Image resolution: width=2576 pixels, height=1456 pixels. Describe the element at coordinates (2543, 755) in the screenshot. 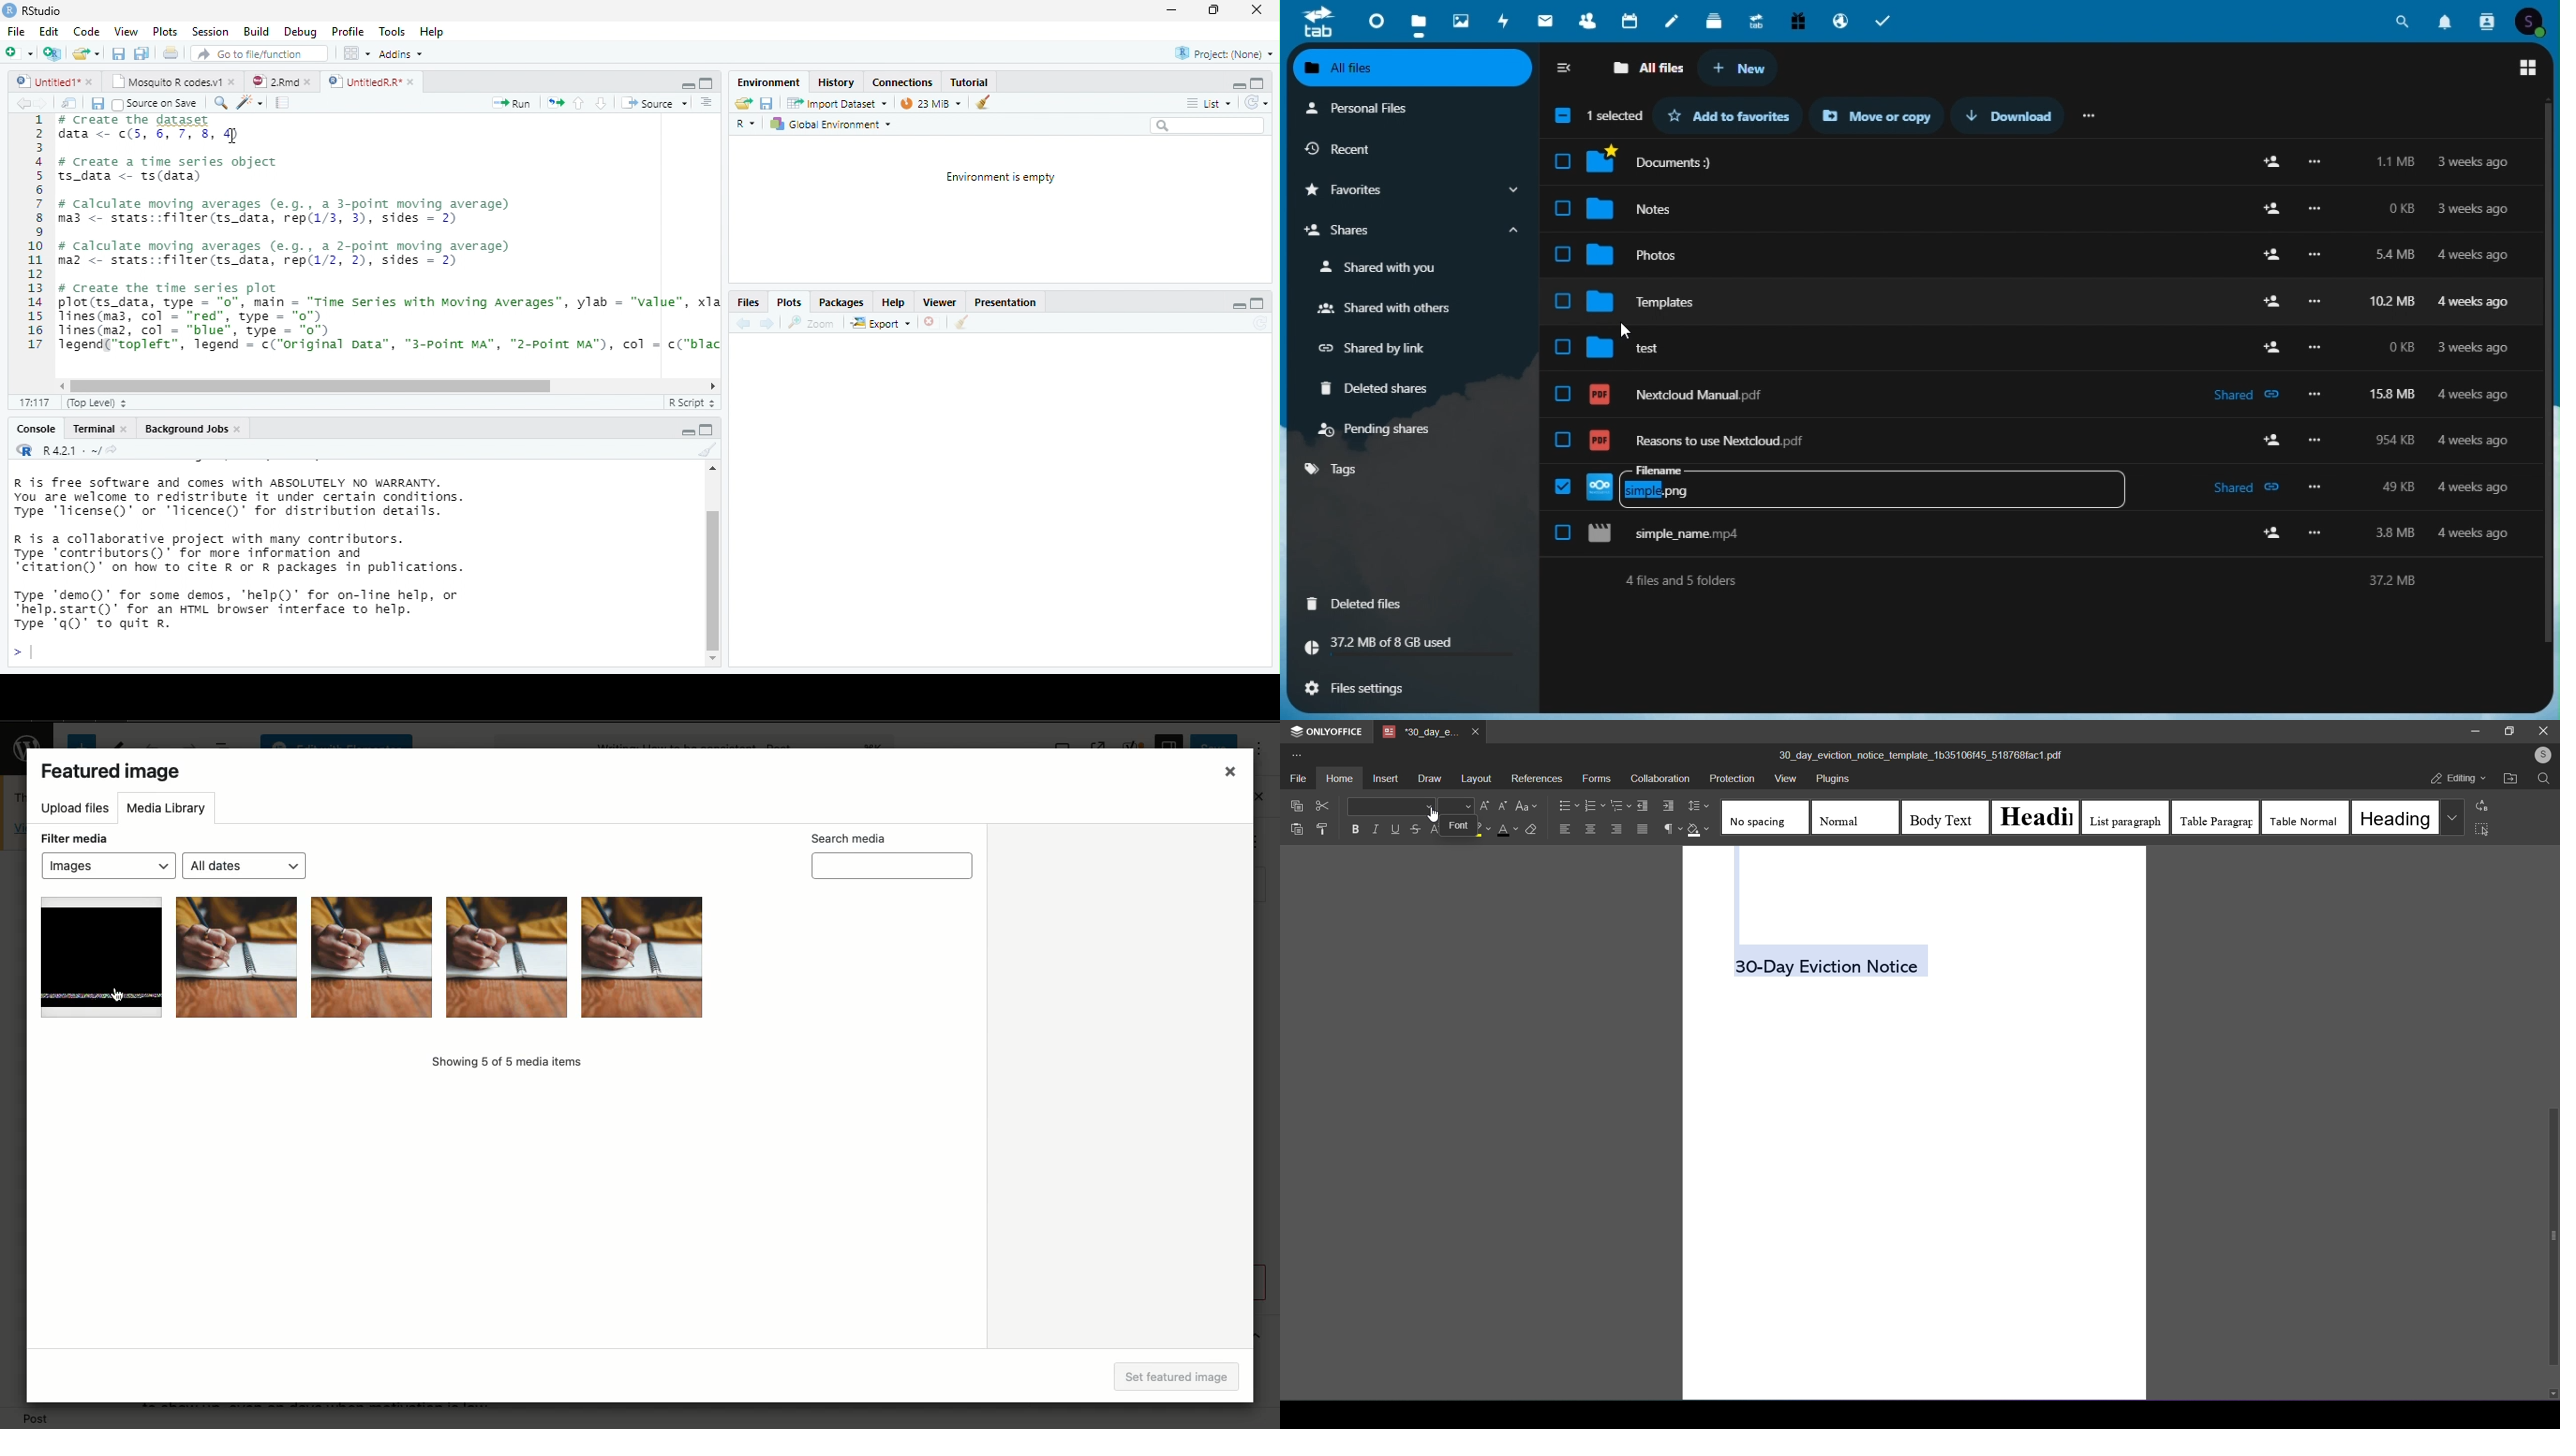

I see `user` at that location.